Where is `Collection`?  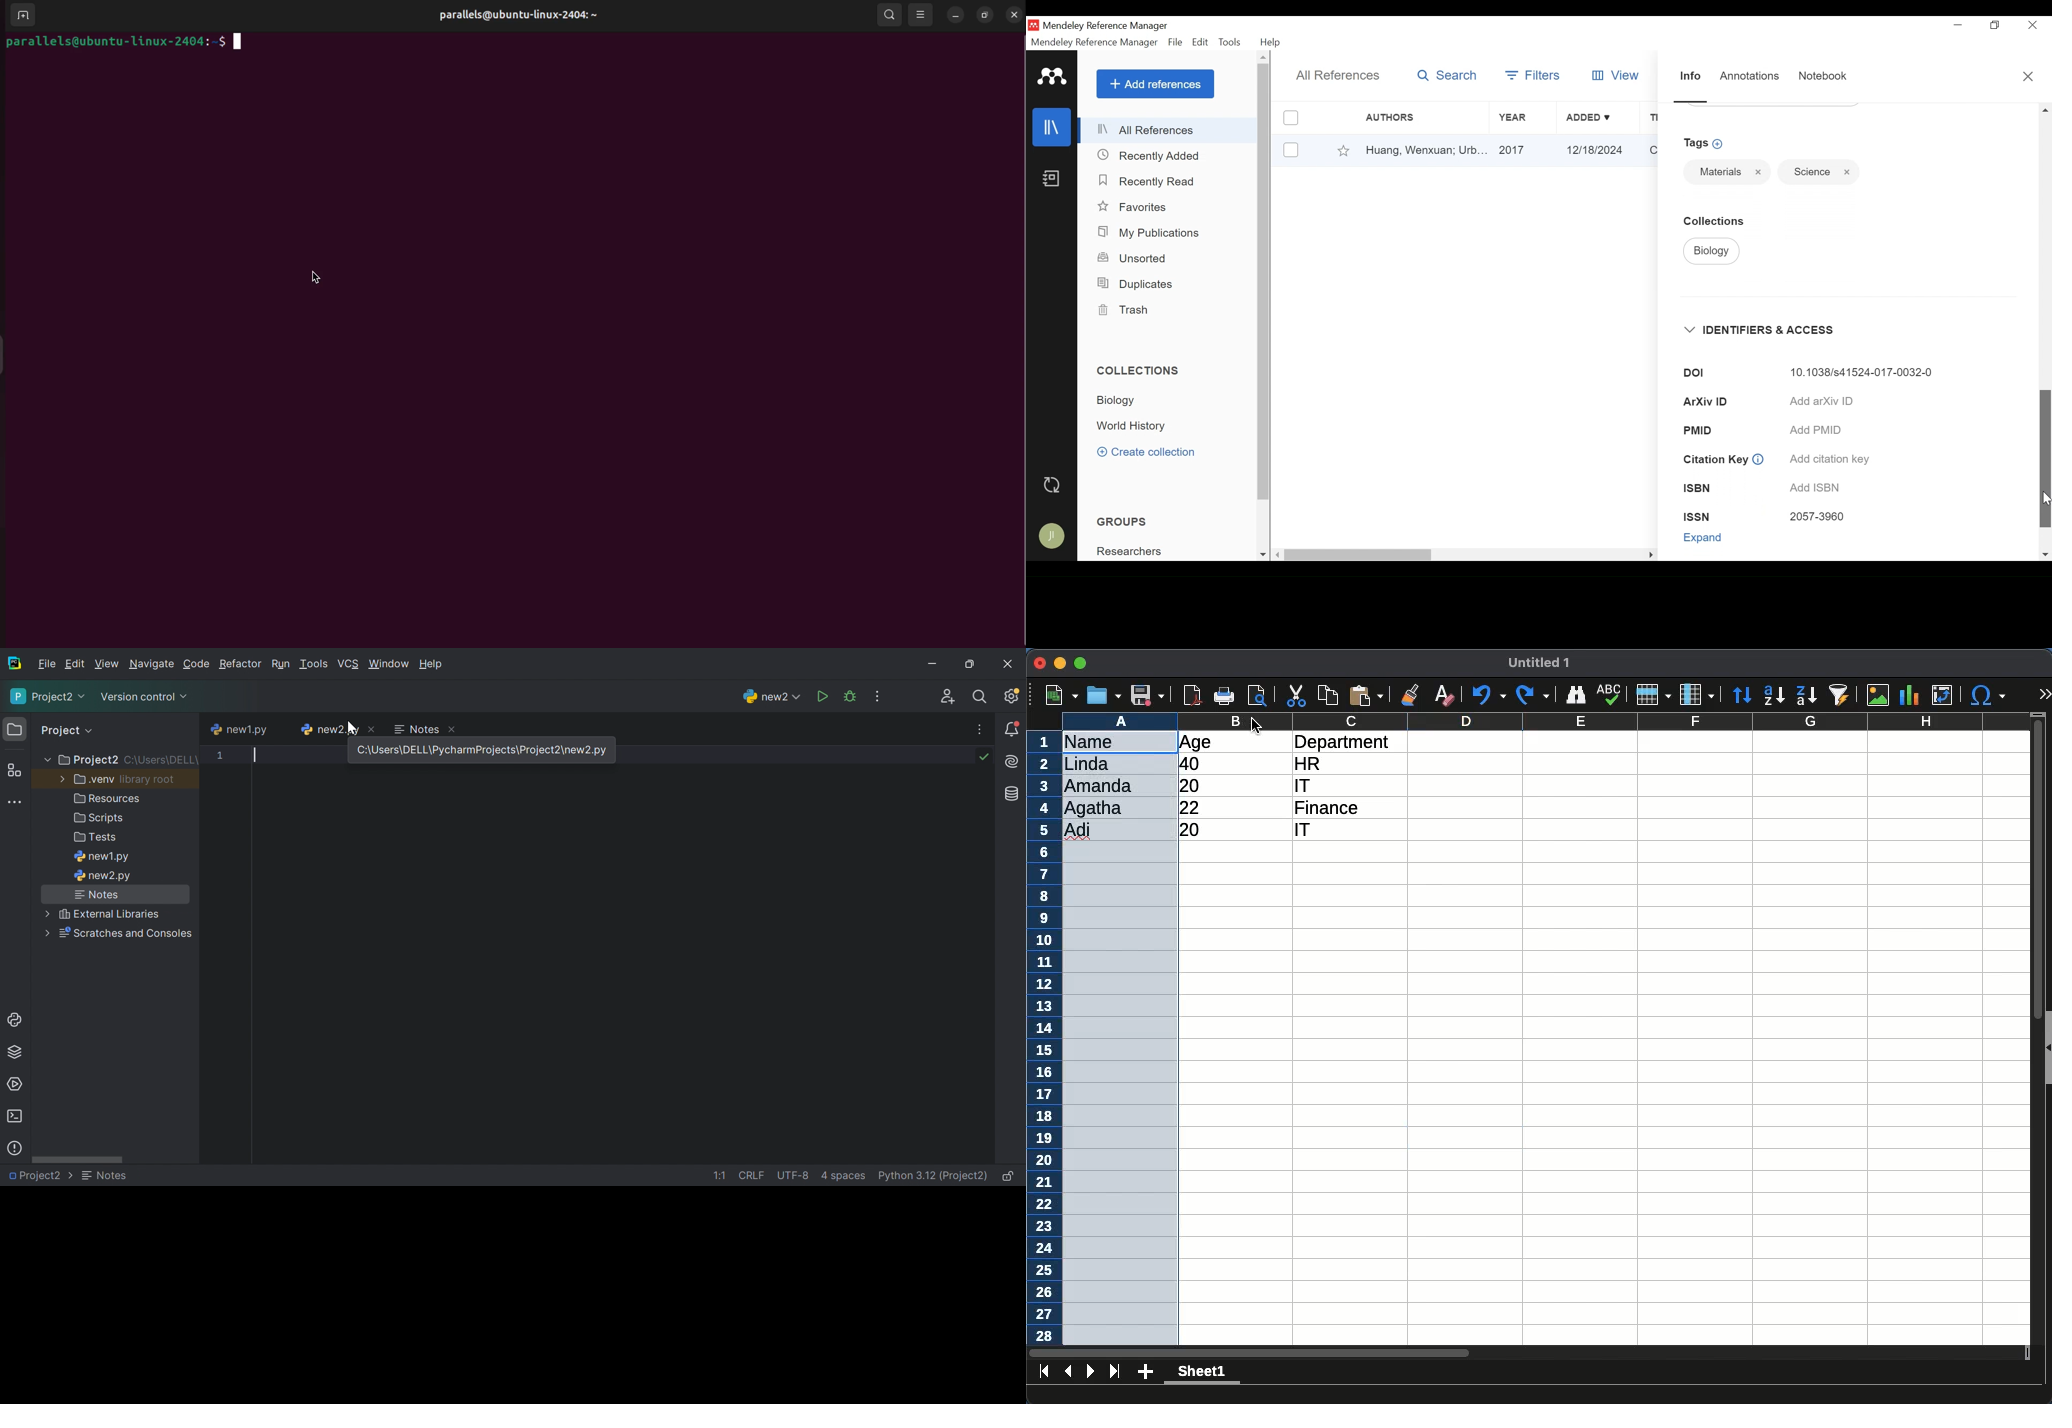
Collection is located at coordinates (1128, 401).